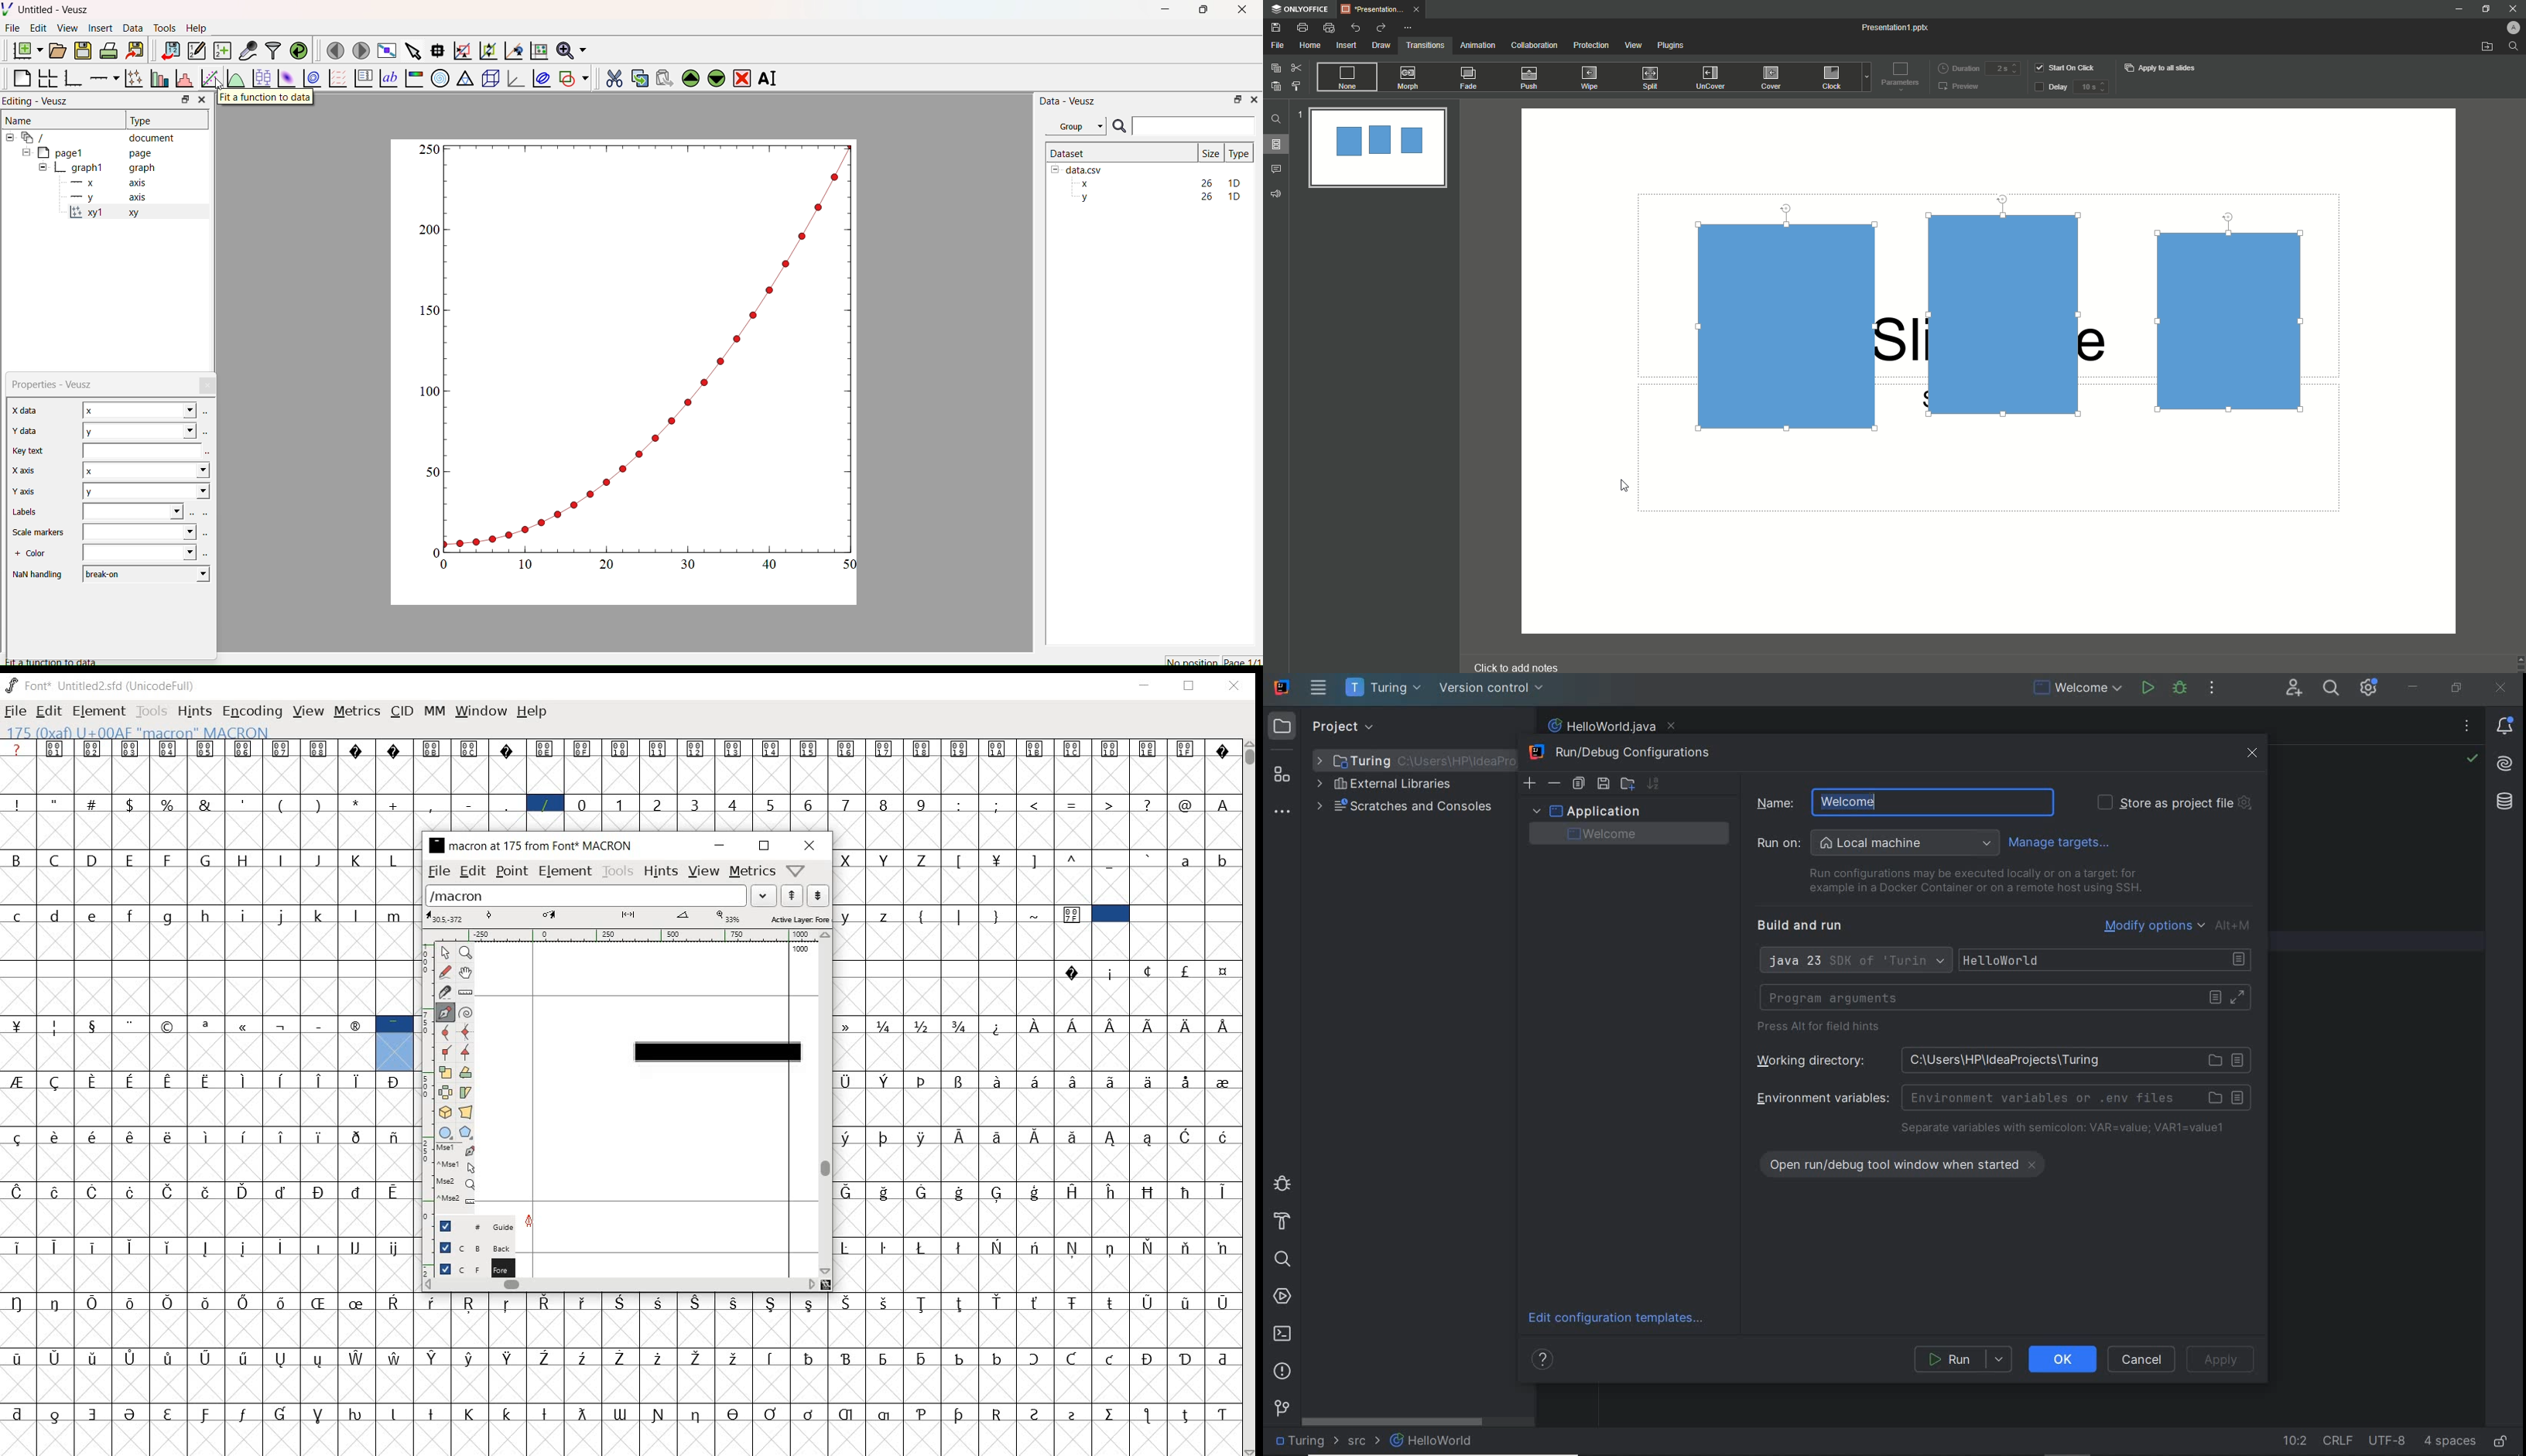  Describe the element at coordinates (444, 992) in the screenshot. I see `knife` at that location.